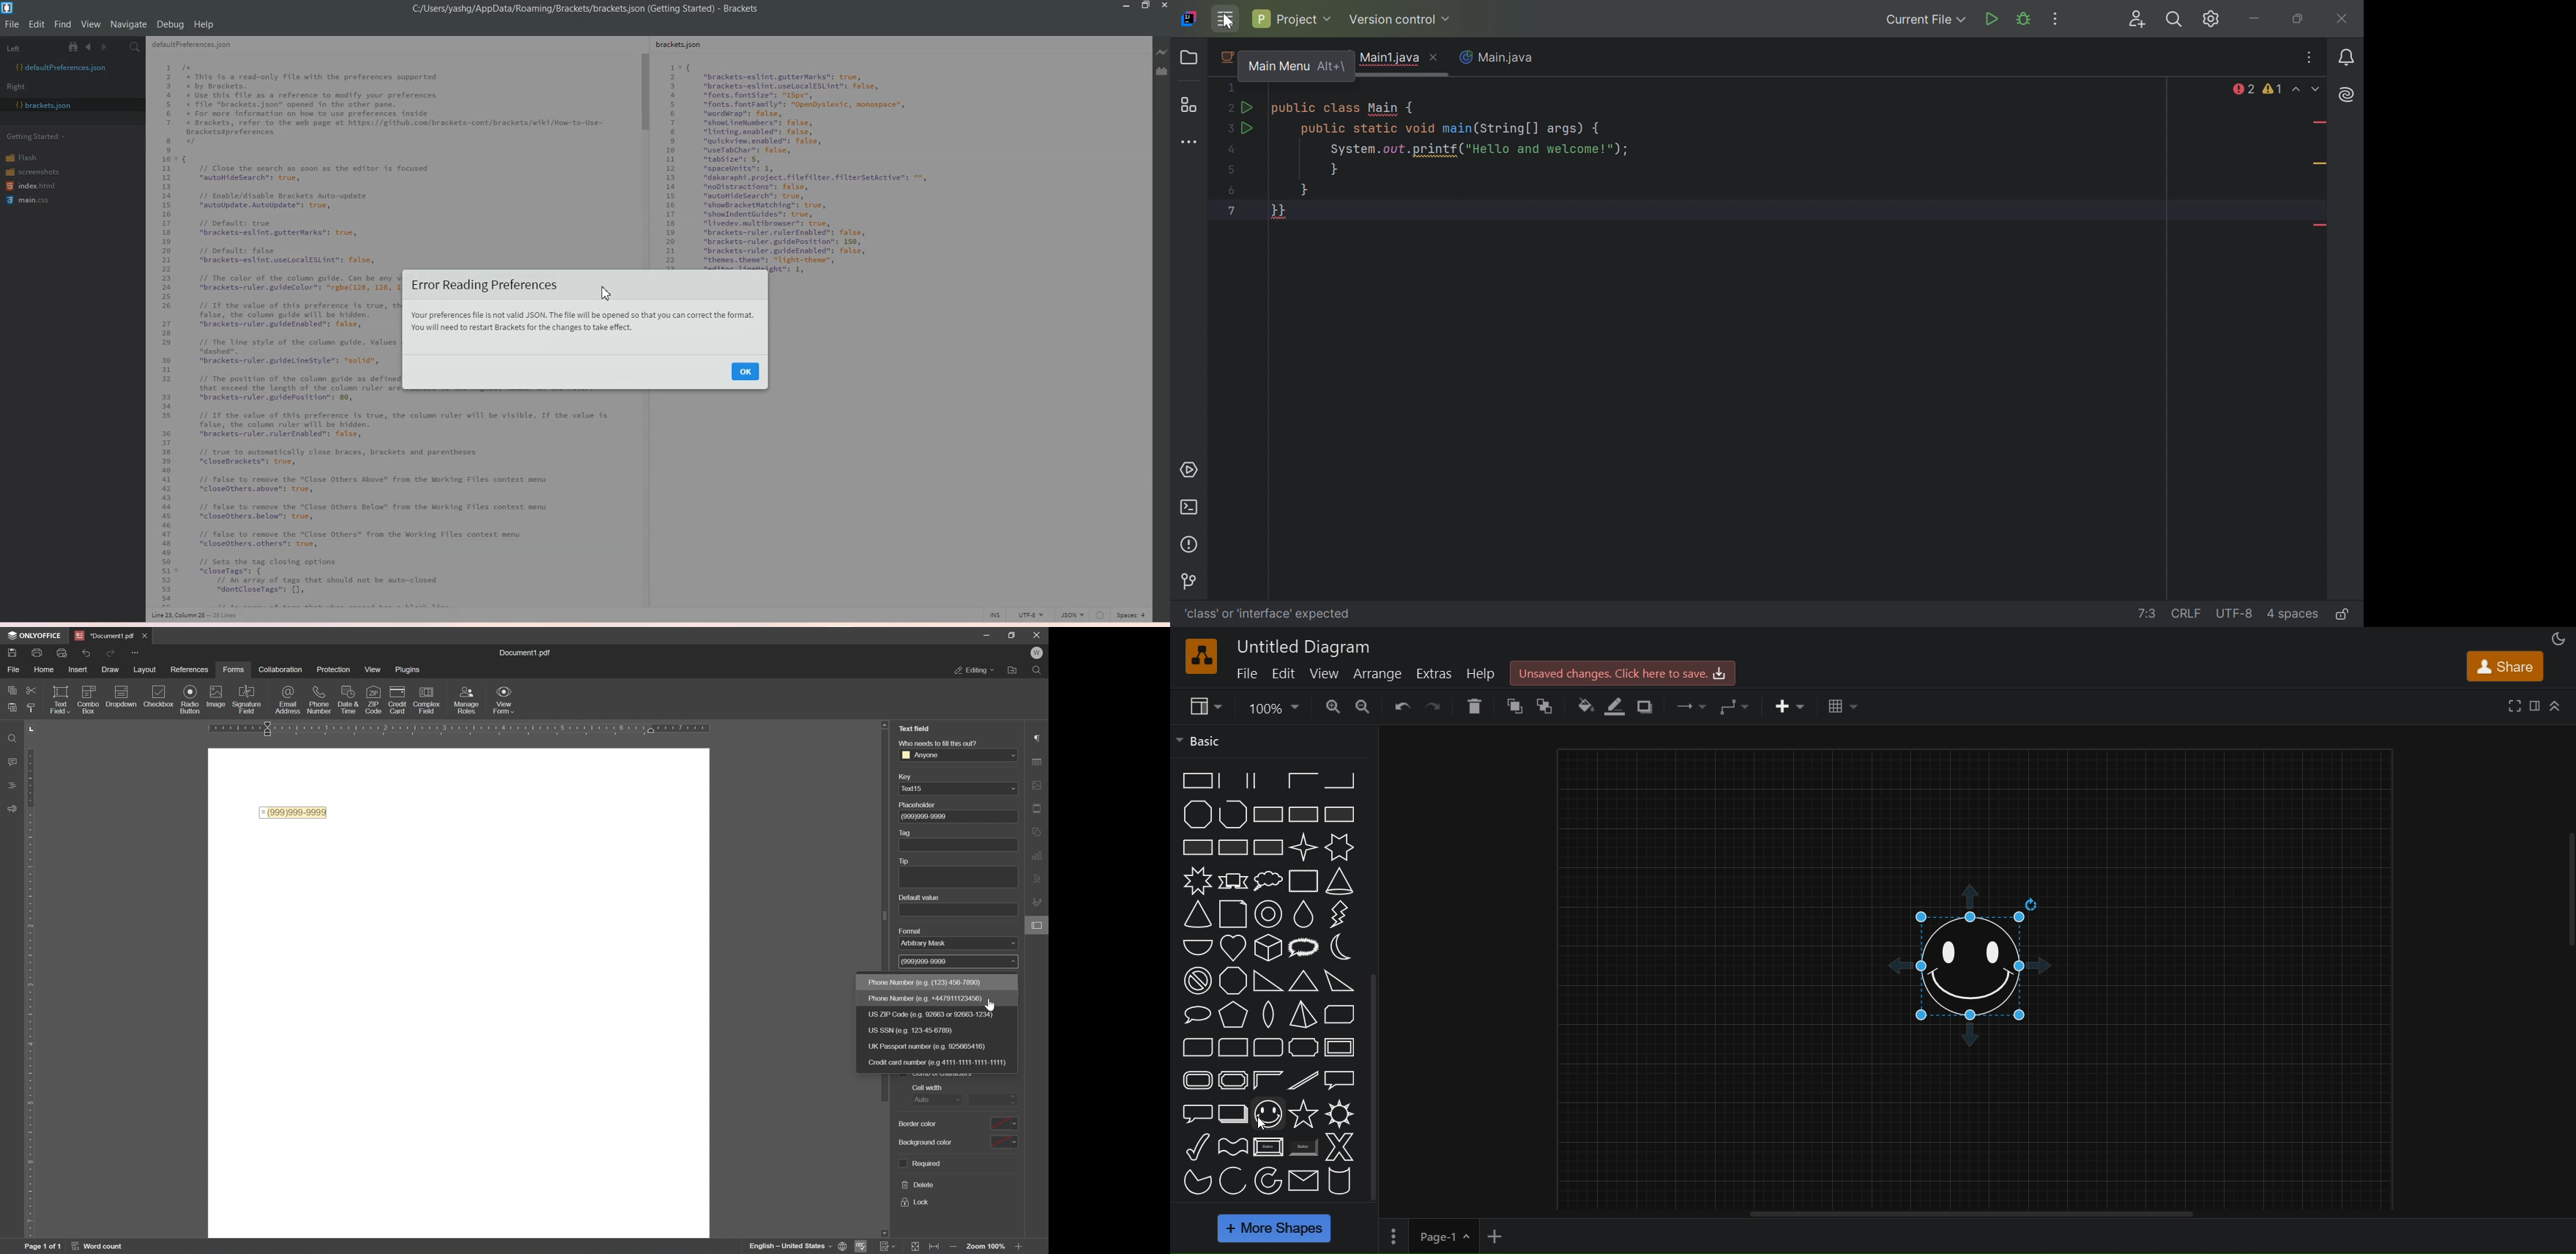  What do you see at coordinates (1192, 1183) in the screenshot?
I see `pie` at bounding box center [1192, 1183].